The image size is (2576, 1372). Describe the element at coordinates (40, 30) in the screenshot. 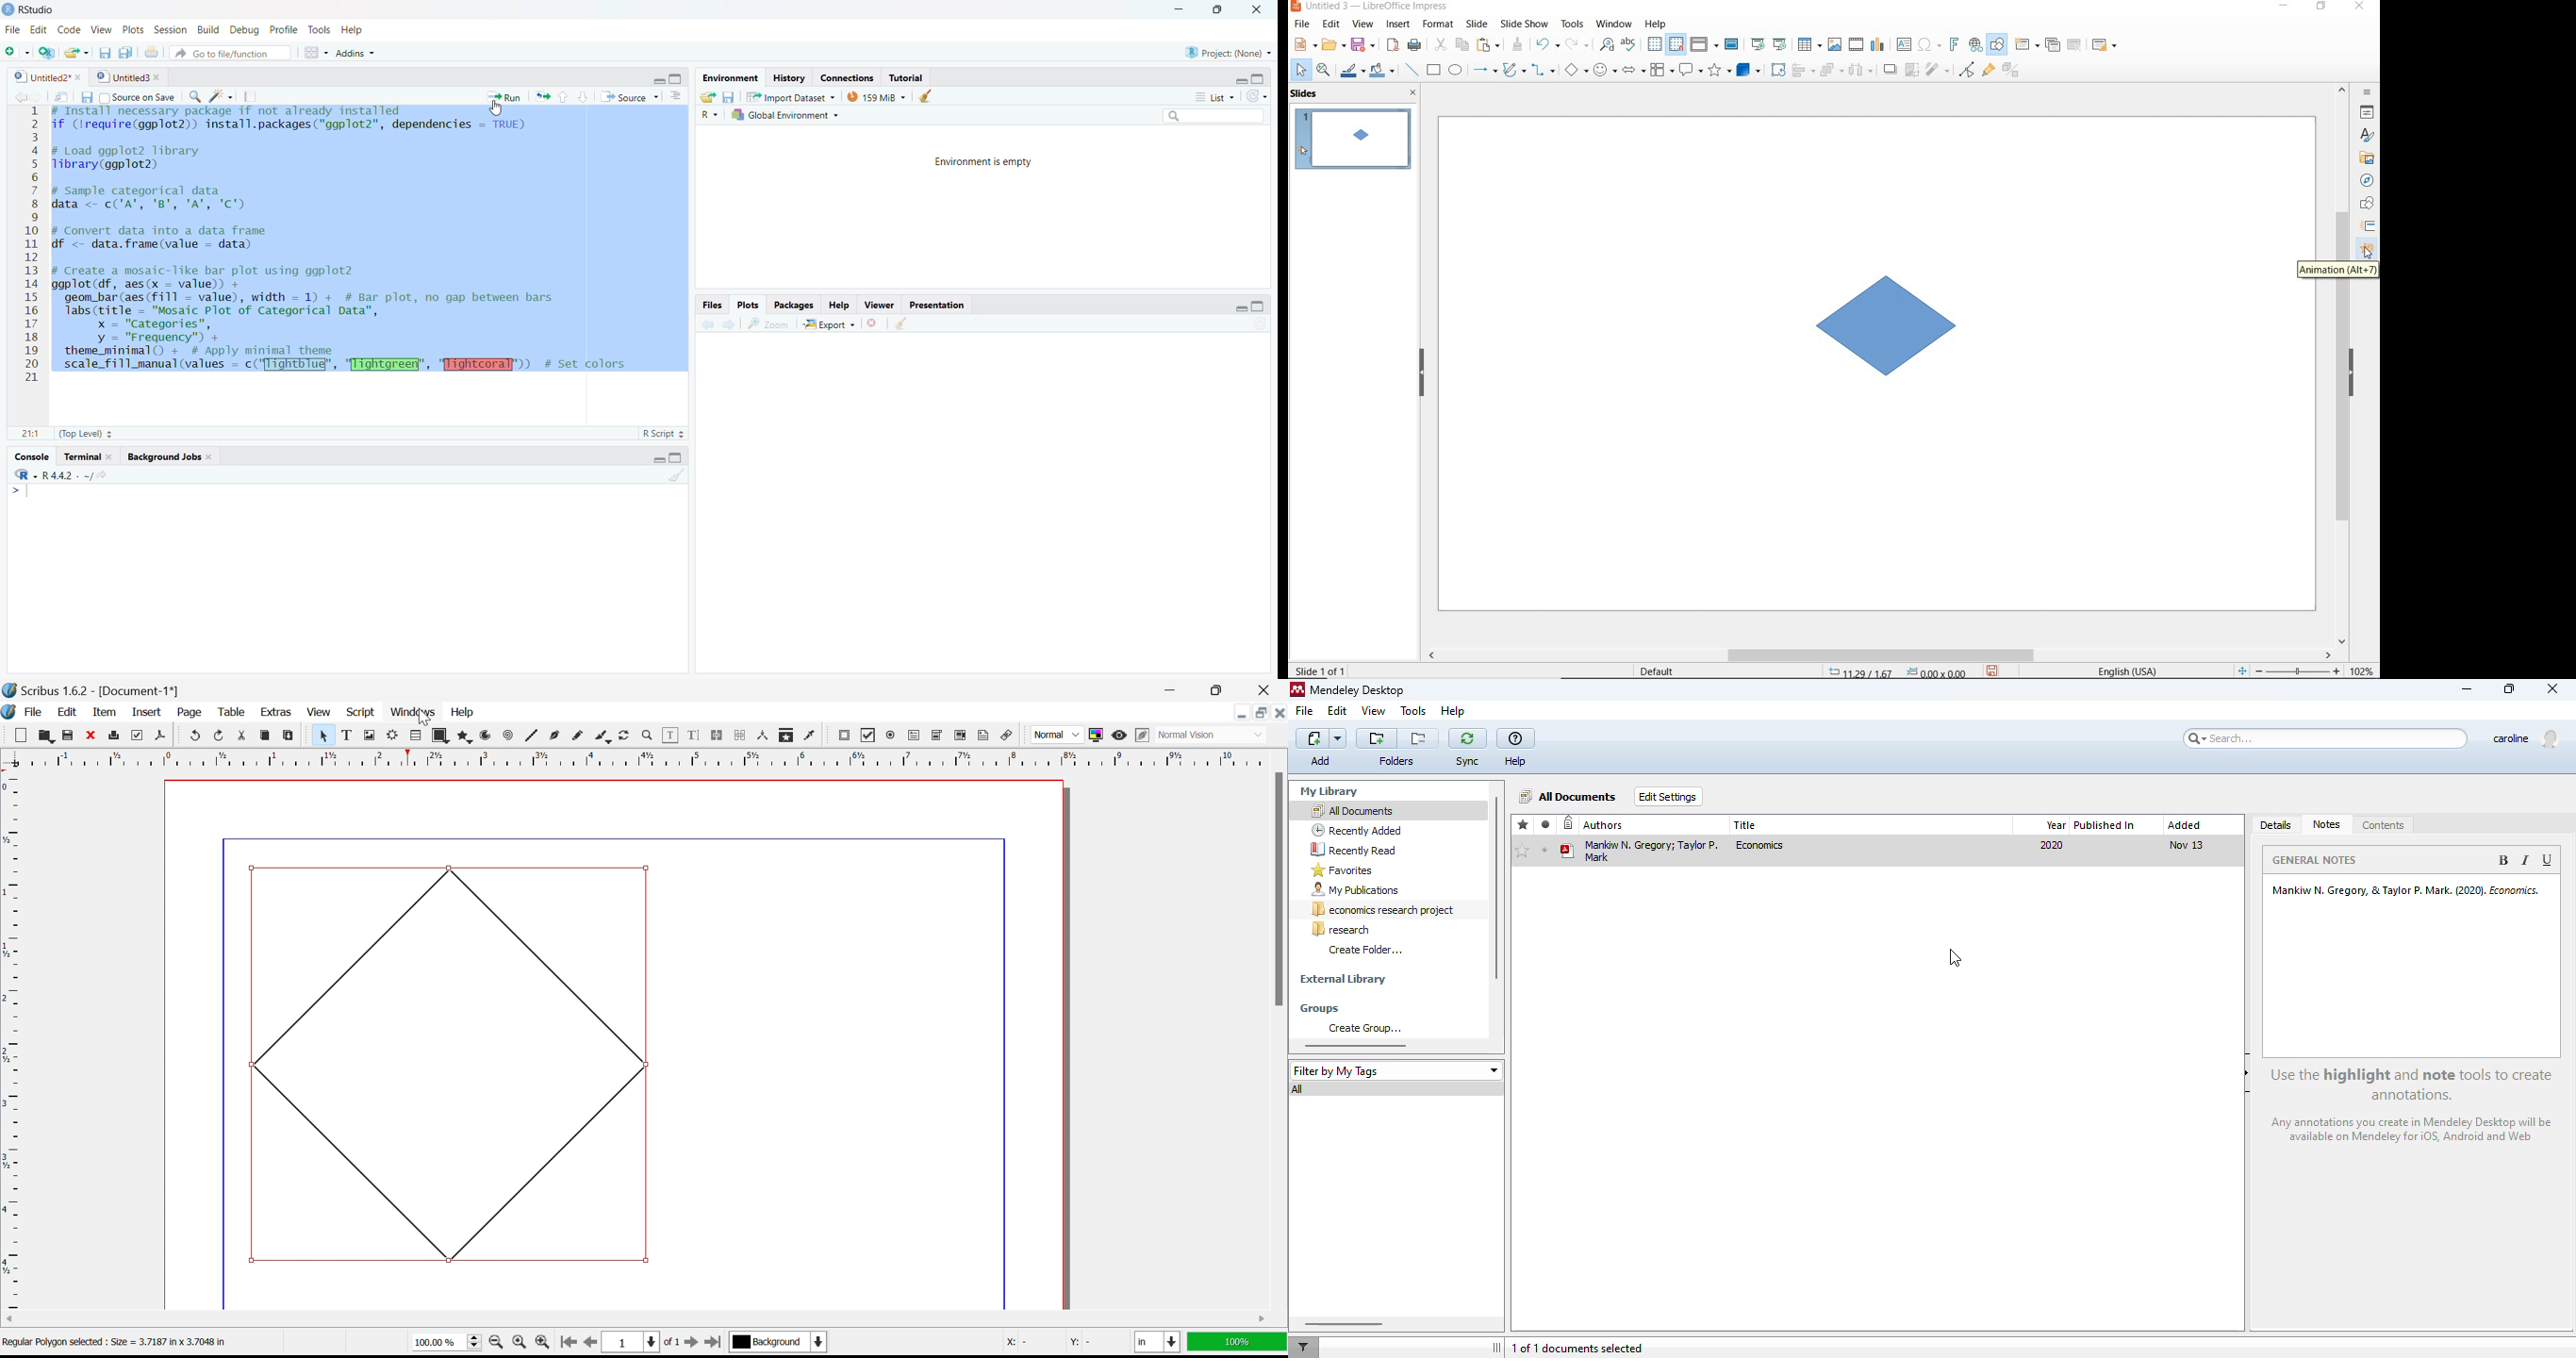

I see `Edit` at that location.